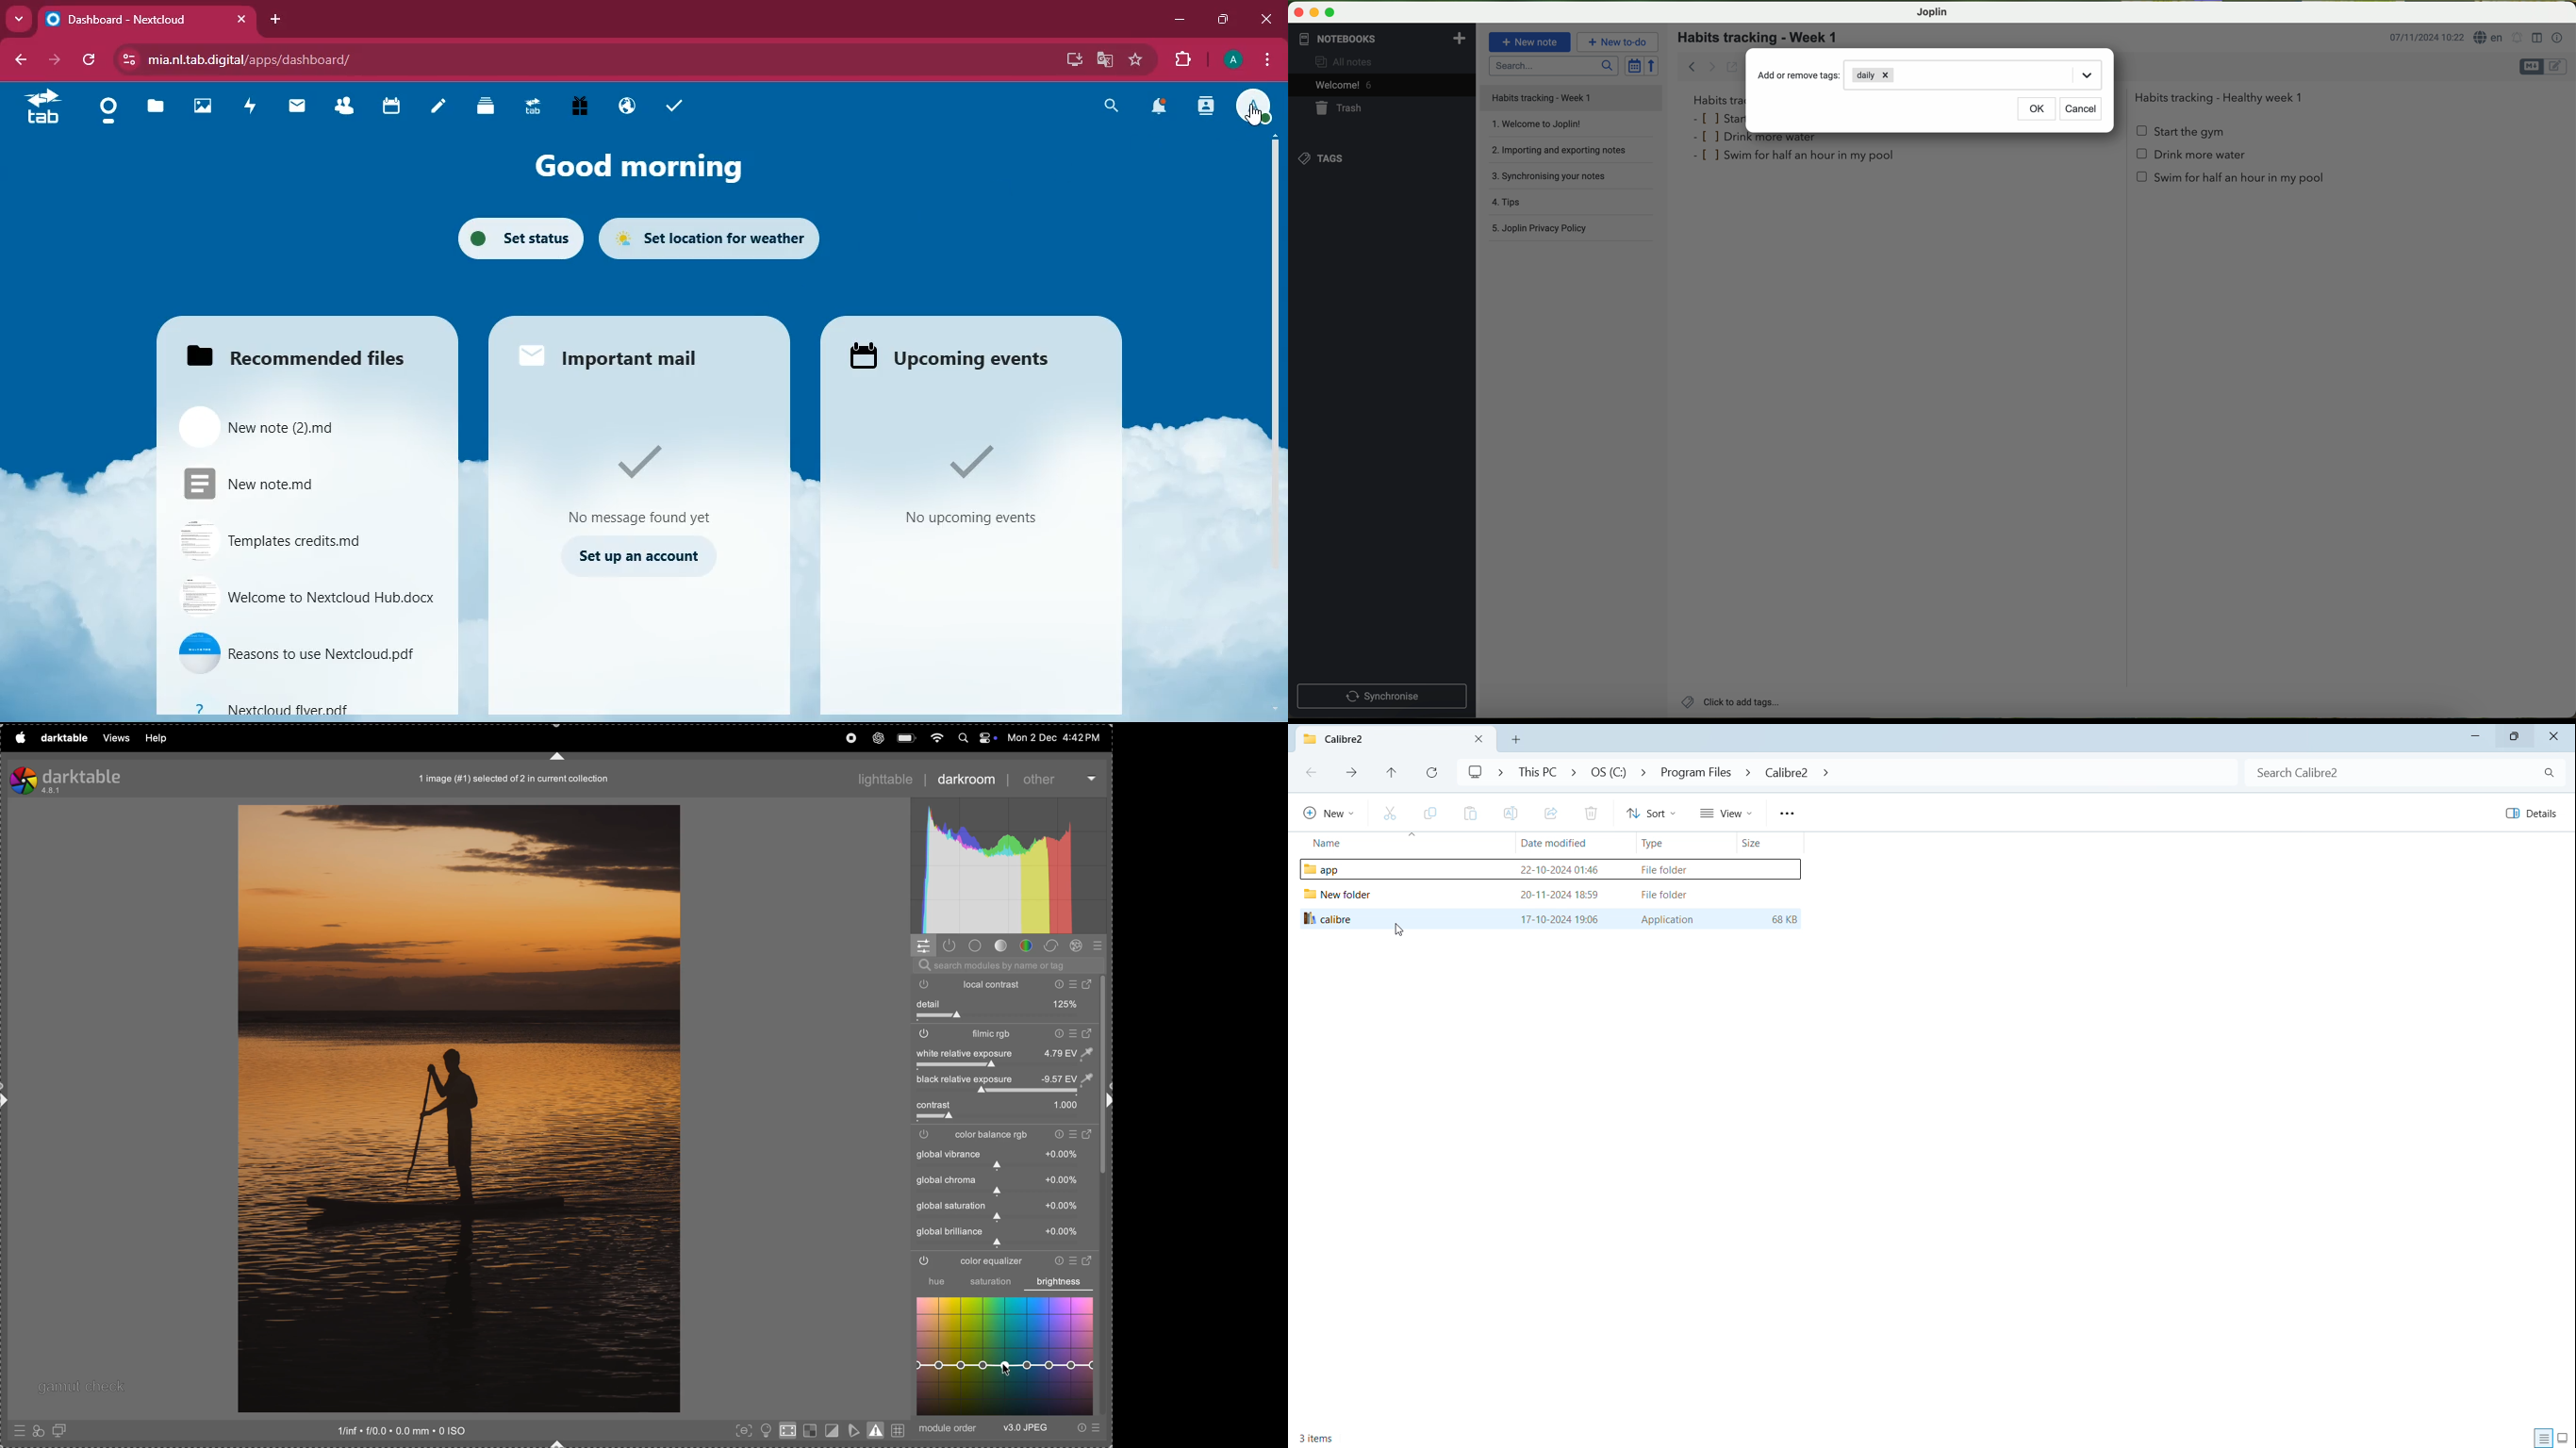 Image resolution: width=2576 pixels, height=1456 pixels. What do you see at coordinates (2537, 38) in the screenshot?
I see `toggle editor layout` at bounding box center [2537, 38].